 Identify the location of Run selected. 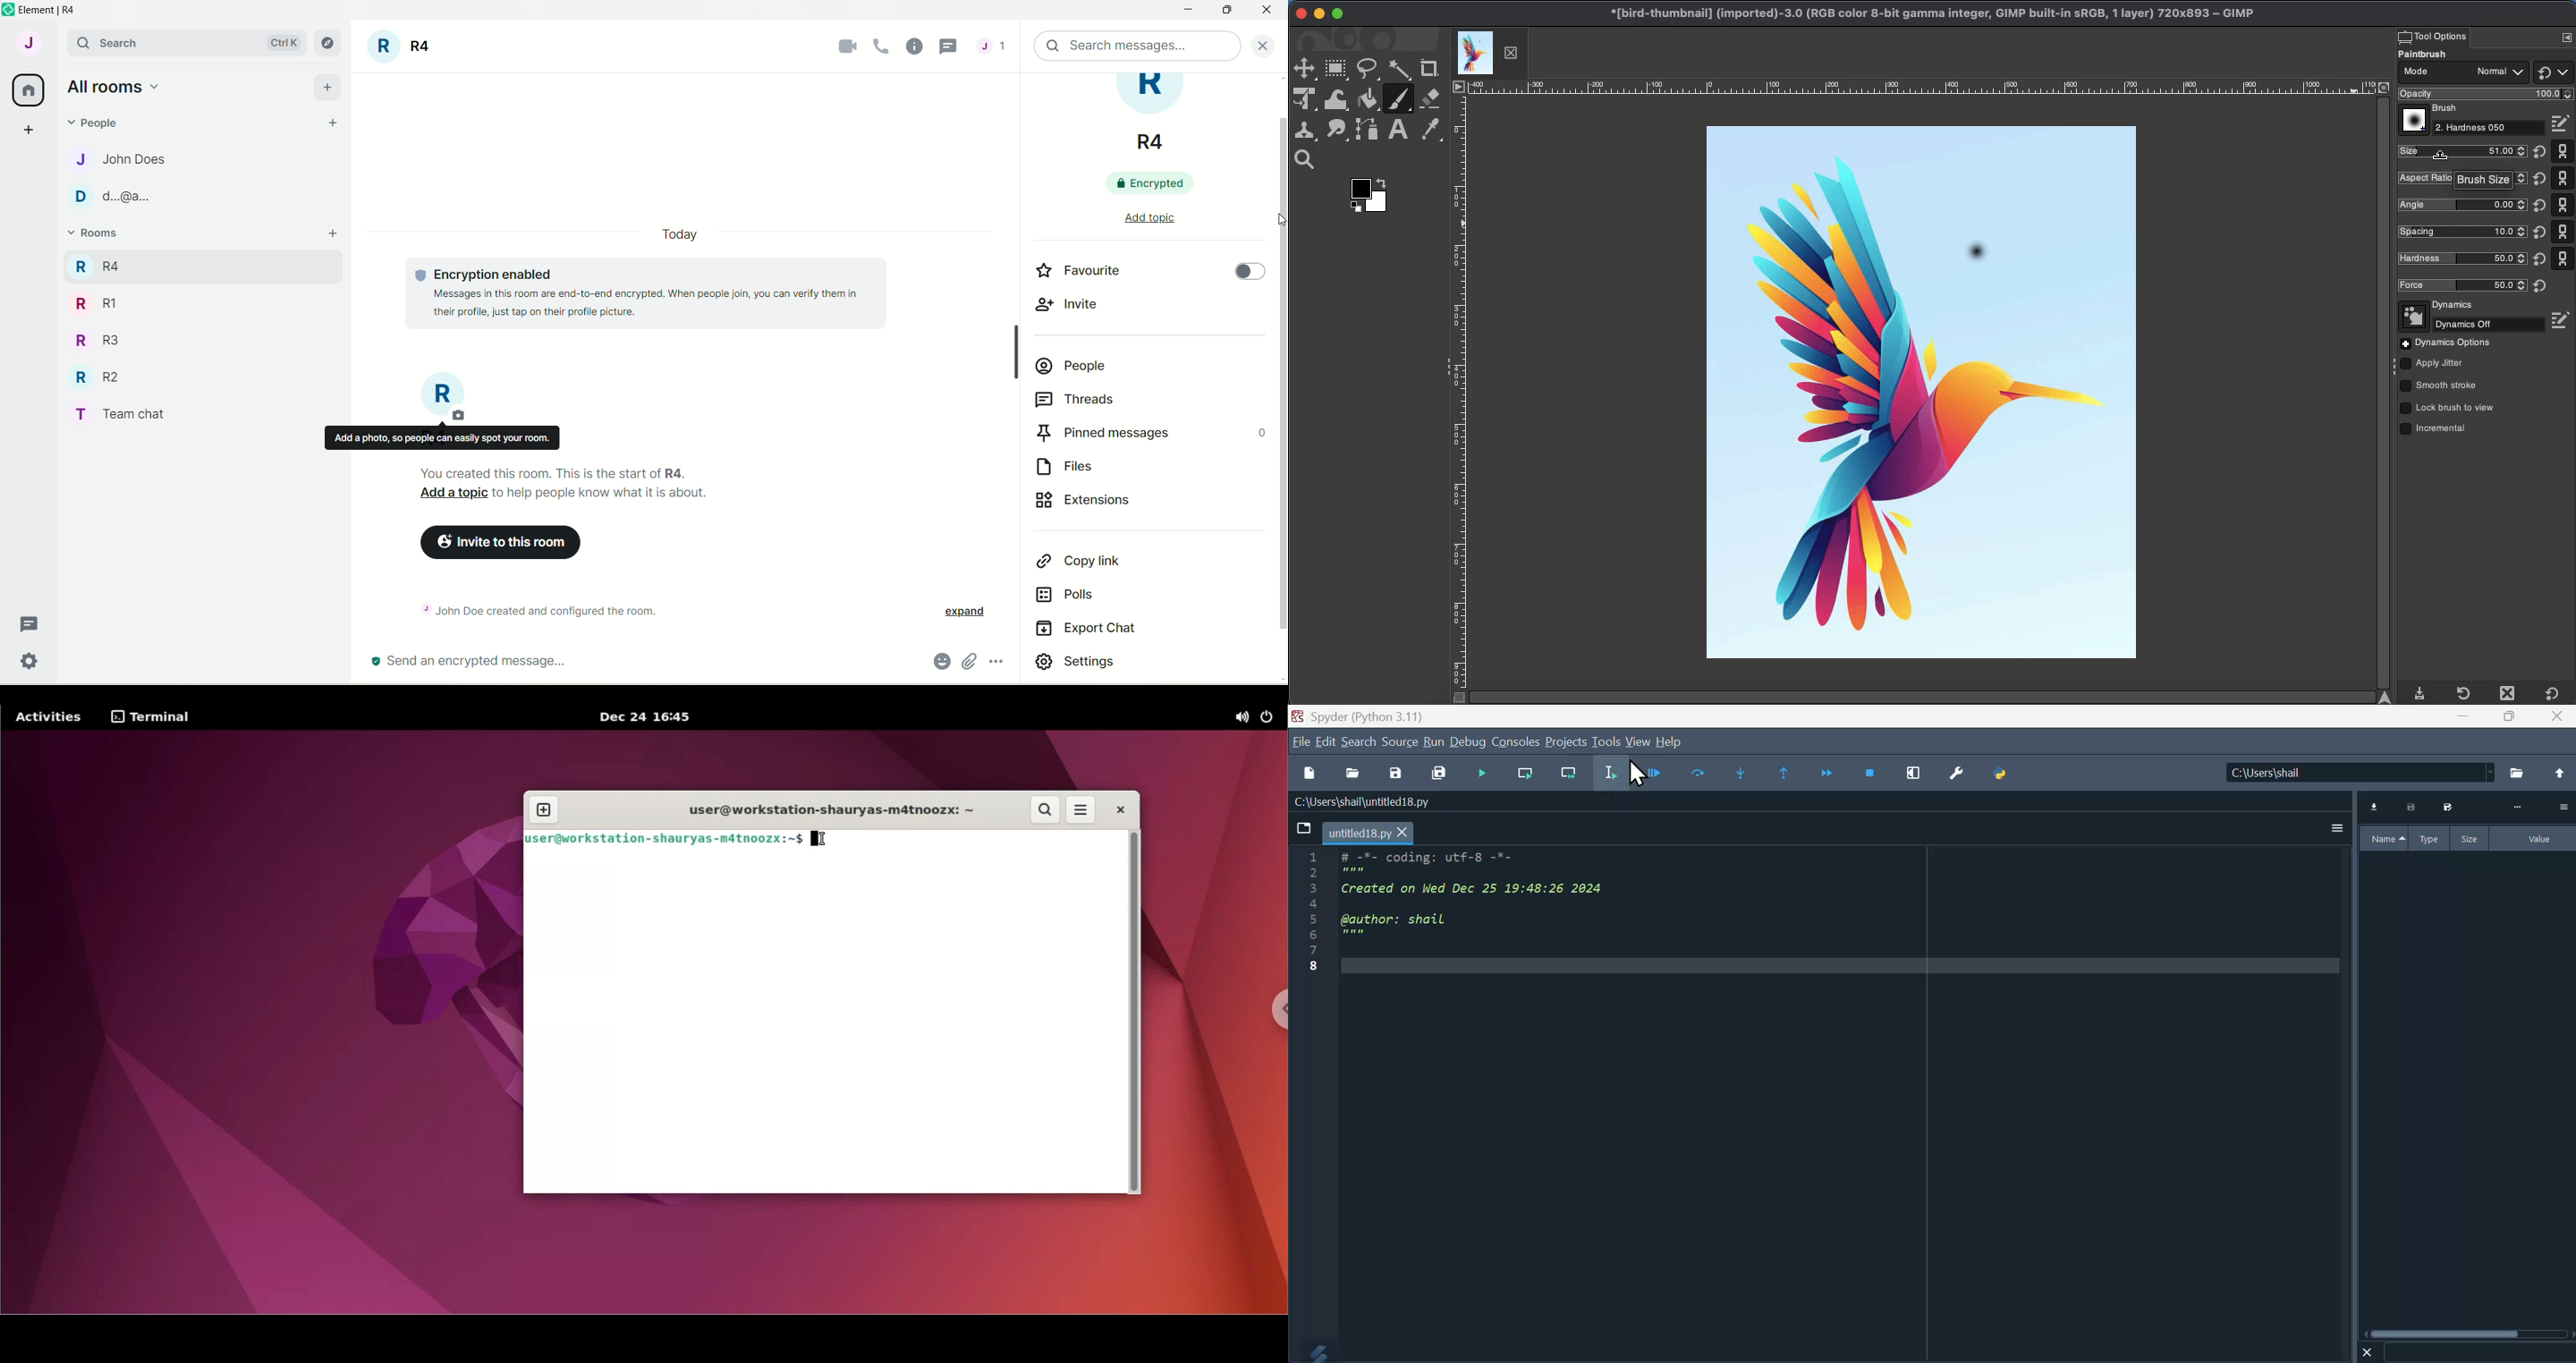
(1611, 773).